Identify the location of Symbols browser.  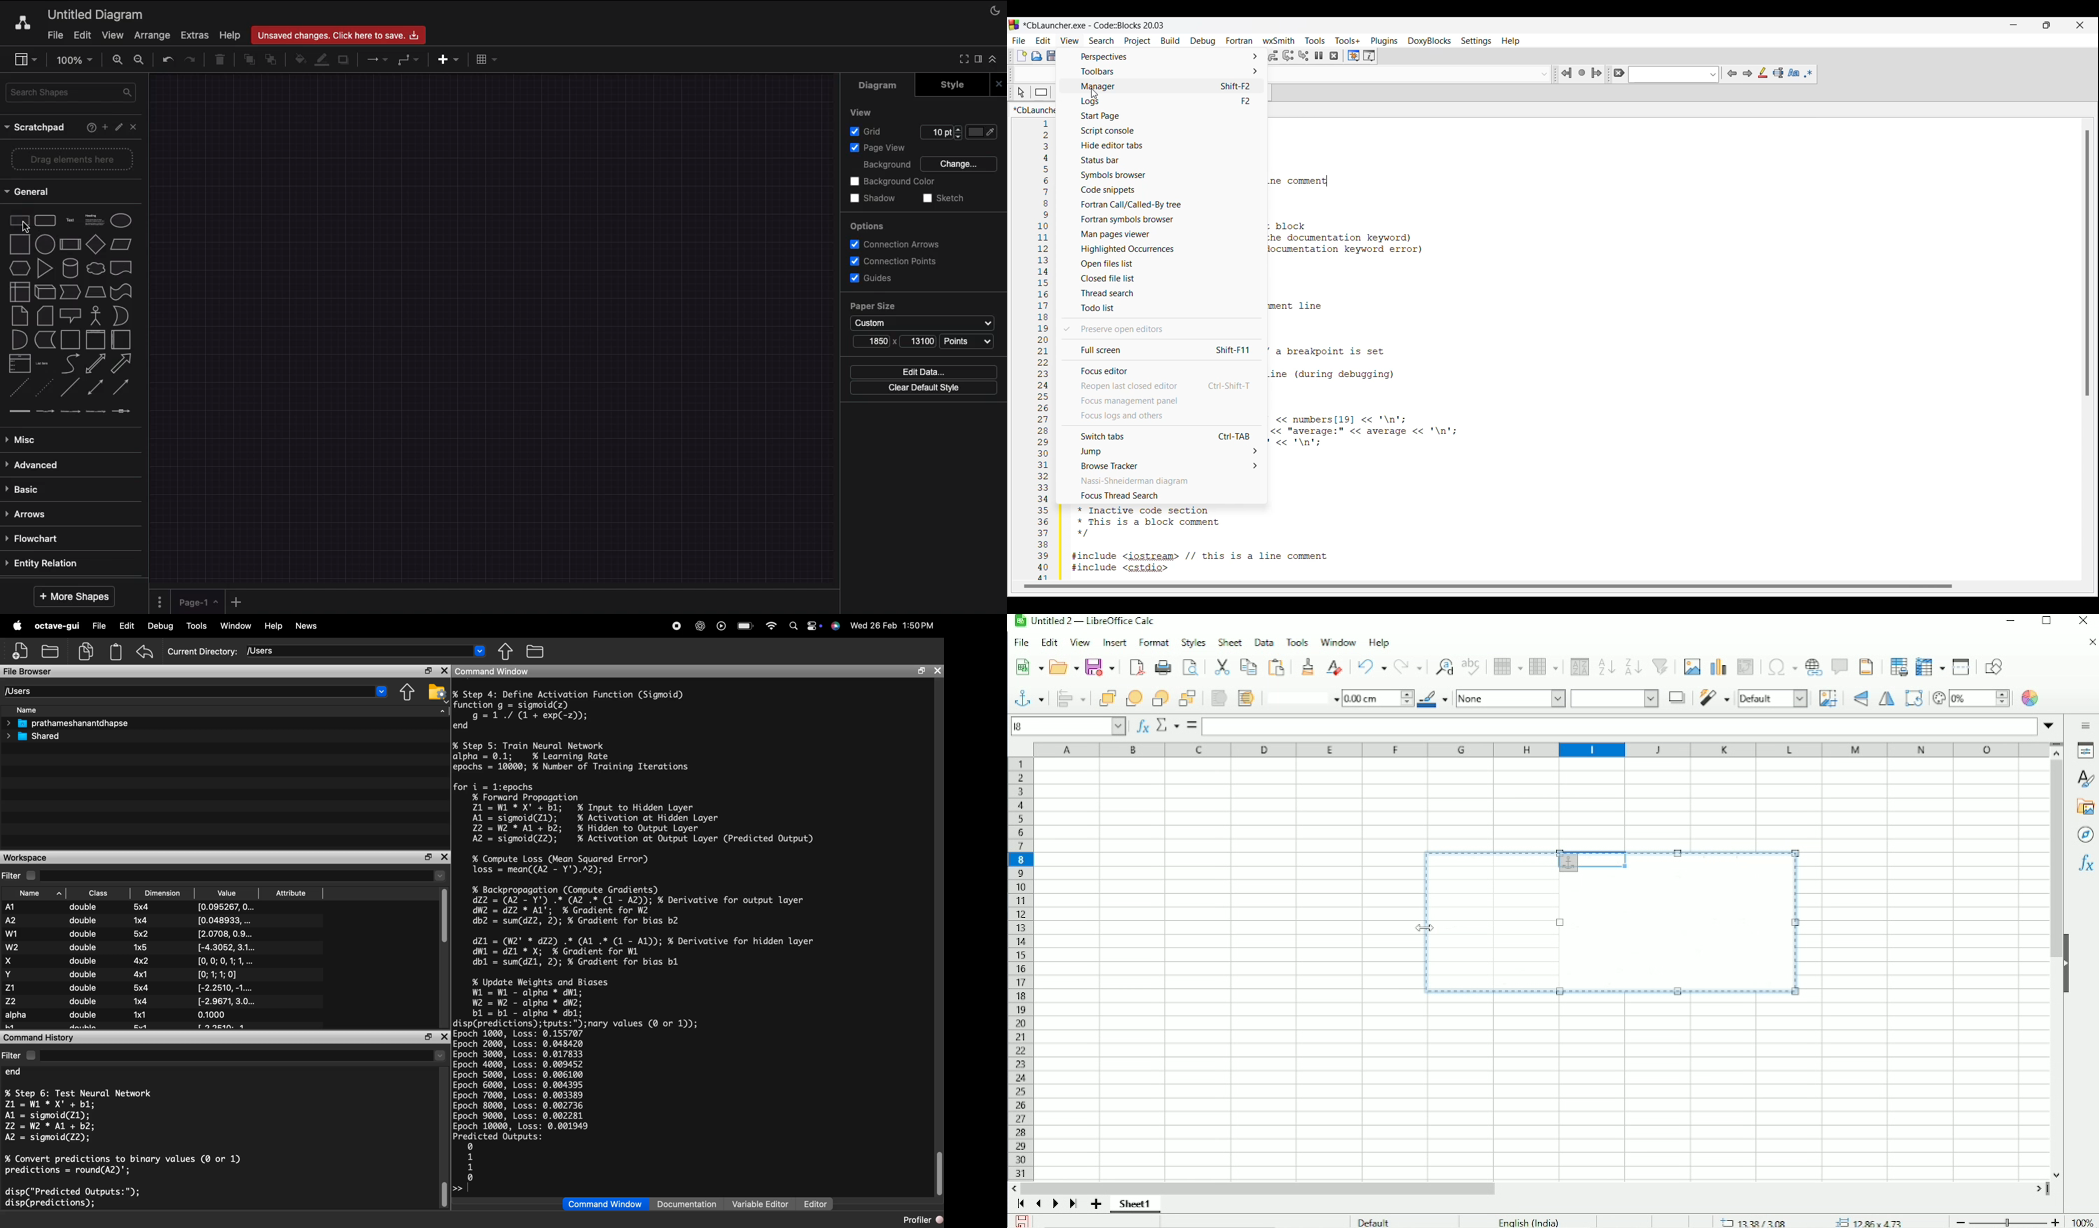
(1163, 175).